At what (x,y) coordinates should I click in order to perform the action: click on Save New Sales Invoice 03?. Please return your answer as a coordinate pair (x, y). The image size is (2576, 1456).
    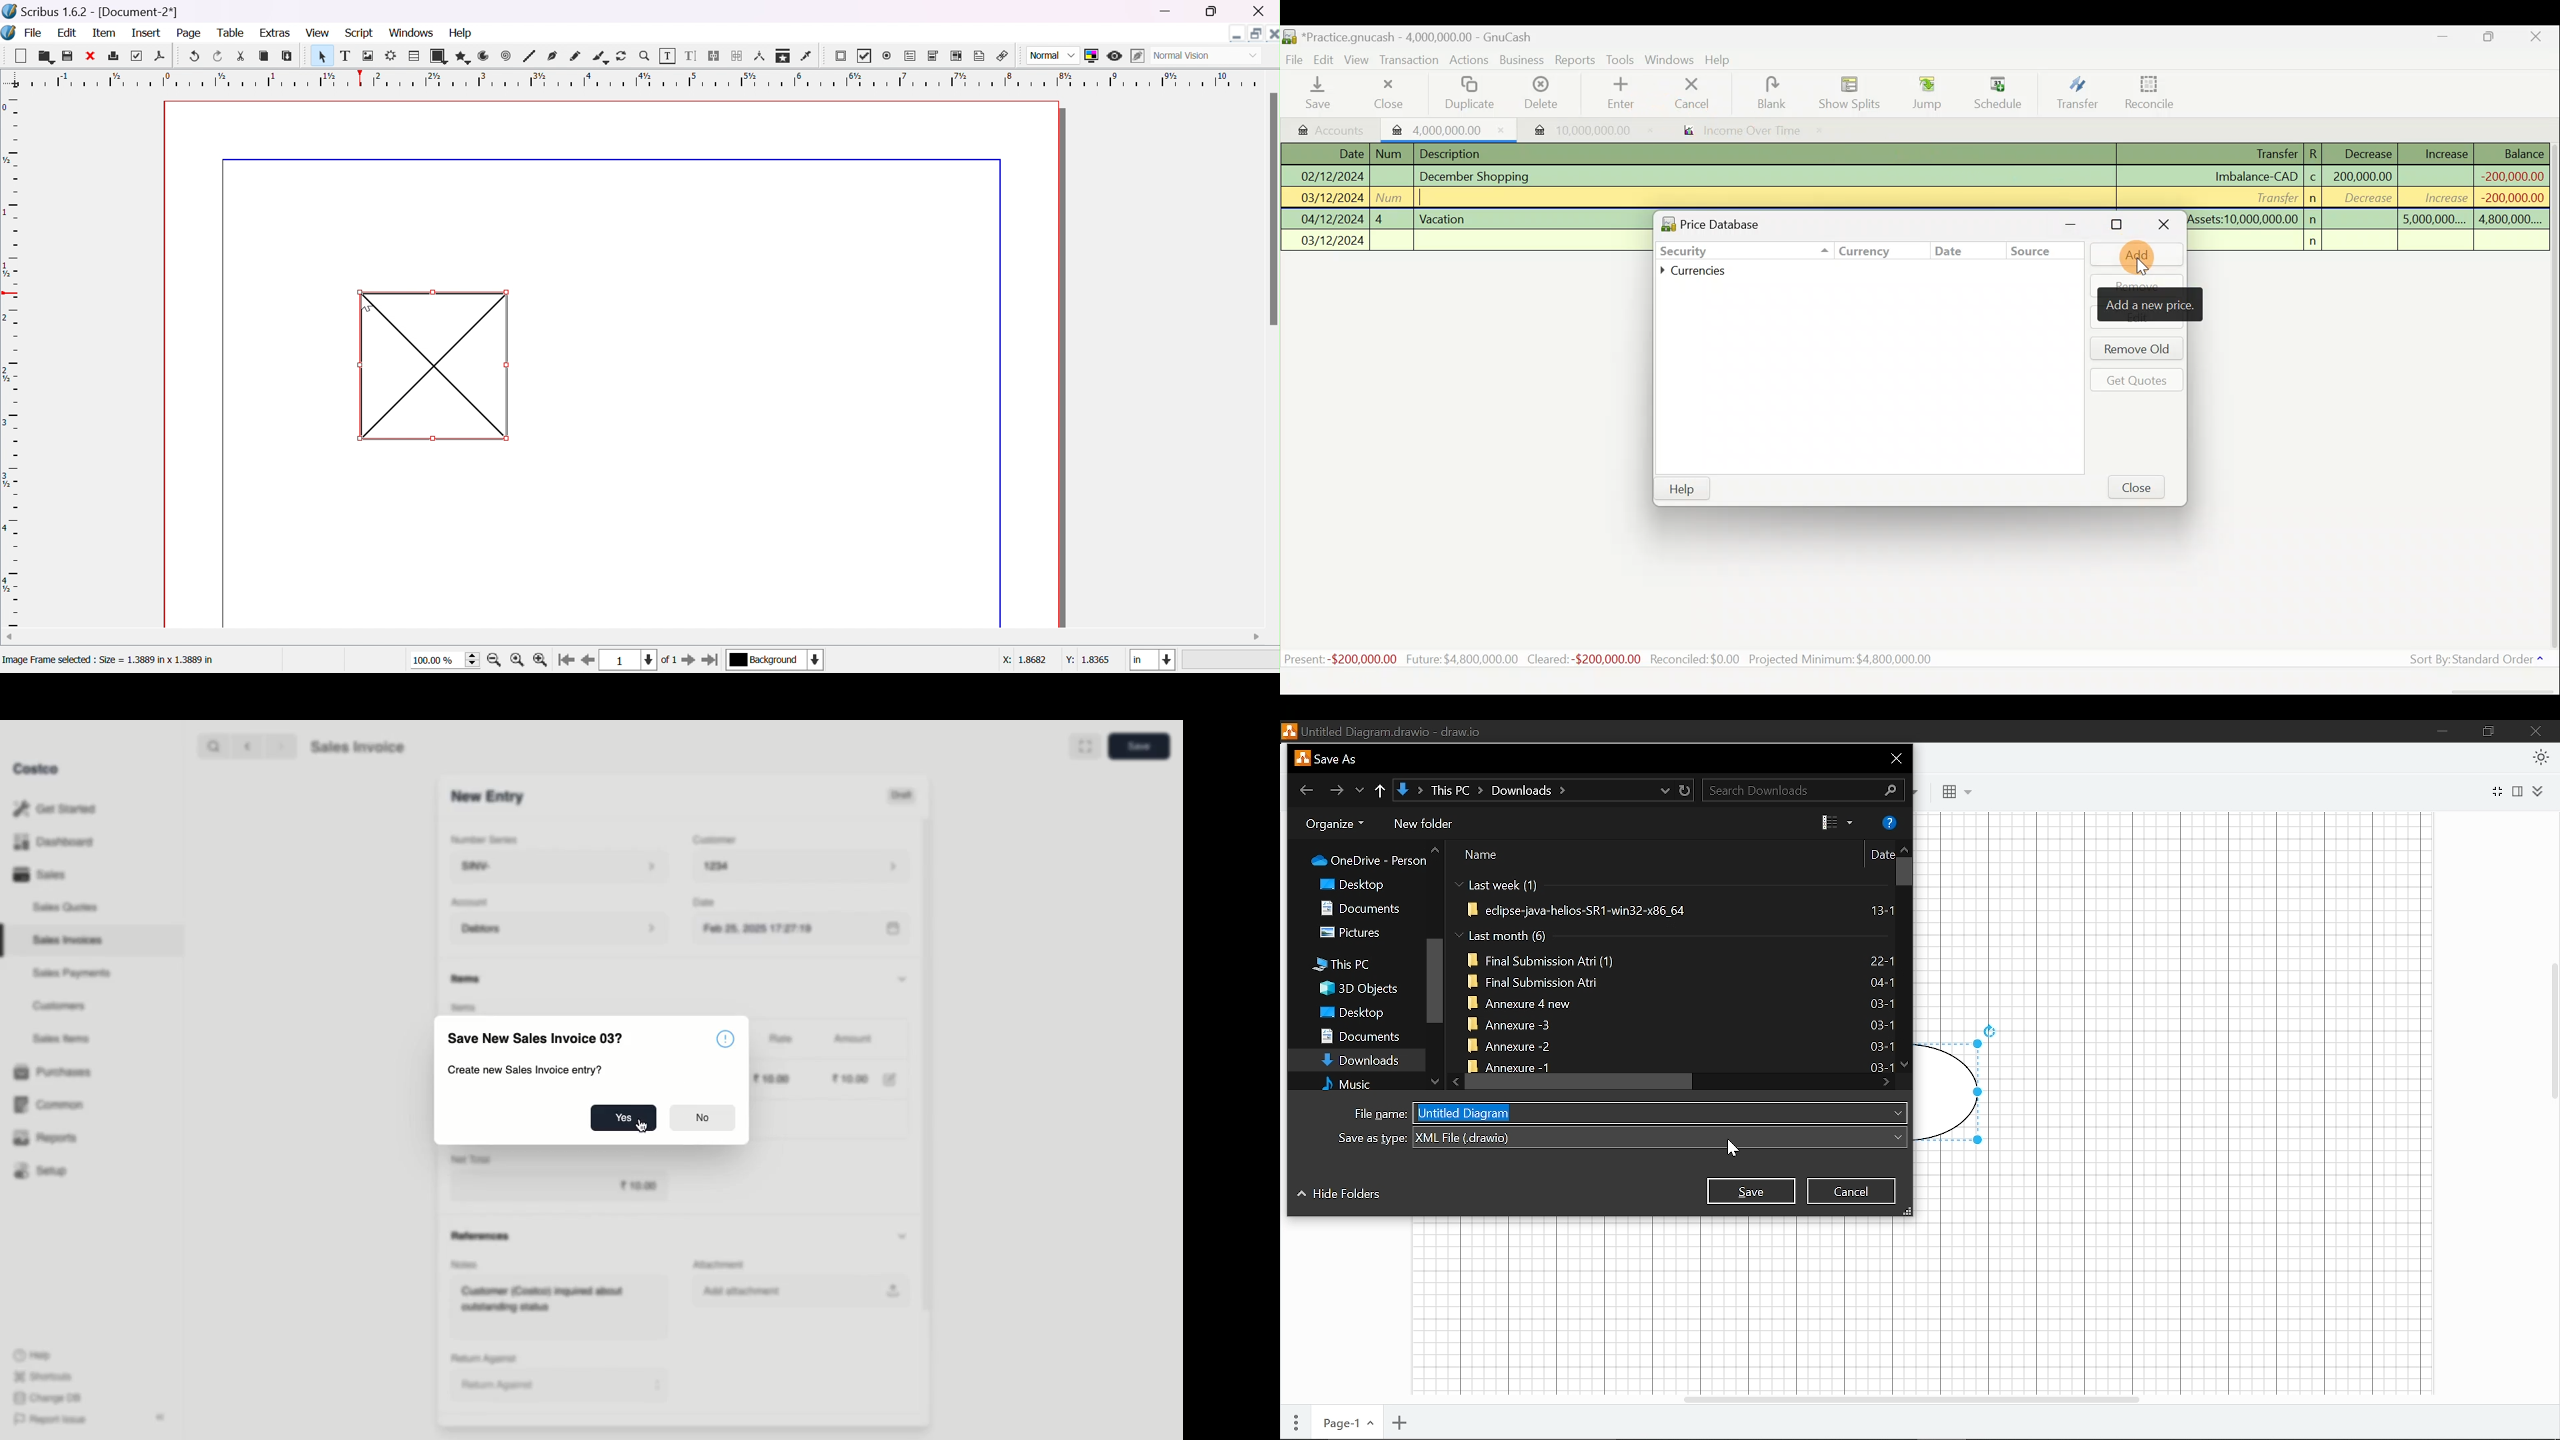
    Looking at the image, I should click on (536, 1037).